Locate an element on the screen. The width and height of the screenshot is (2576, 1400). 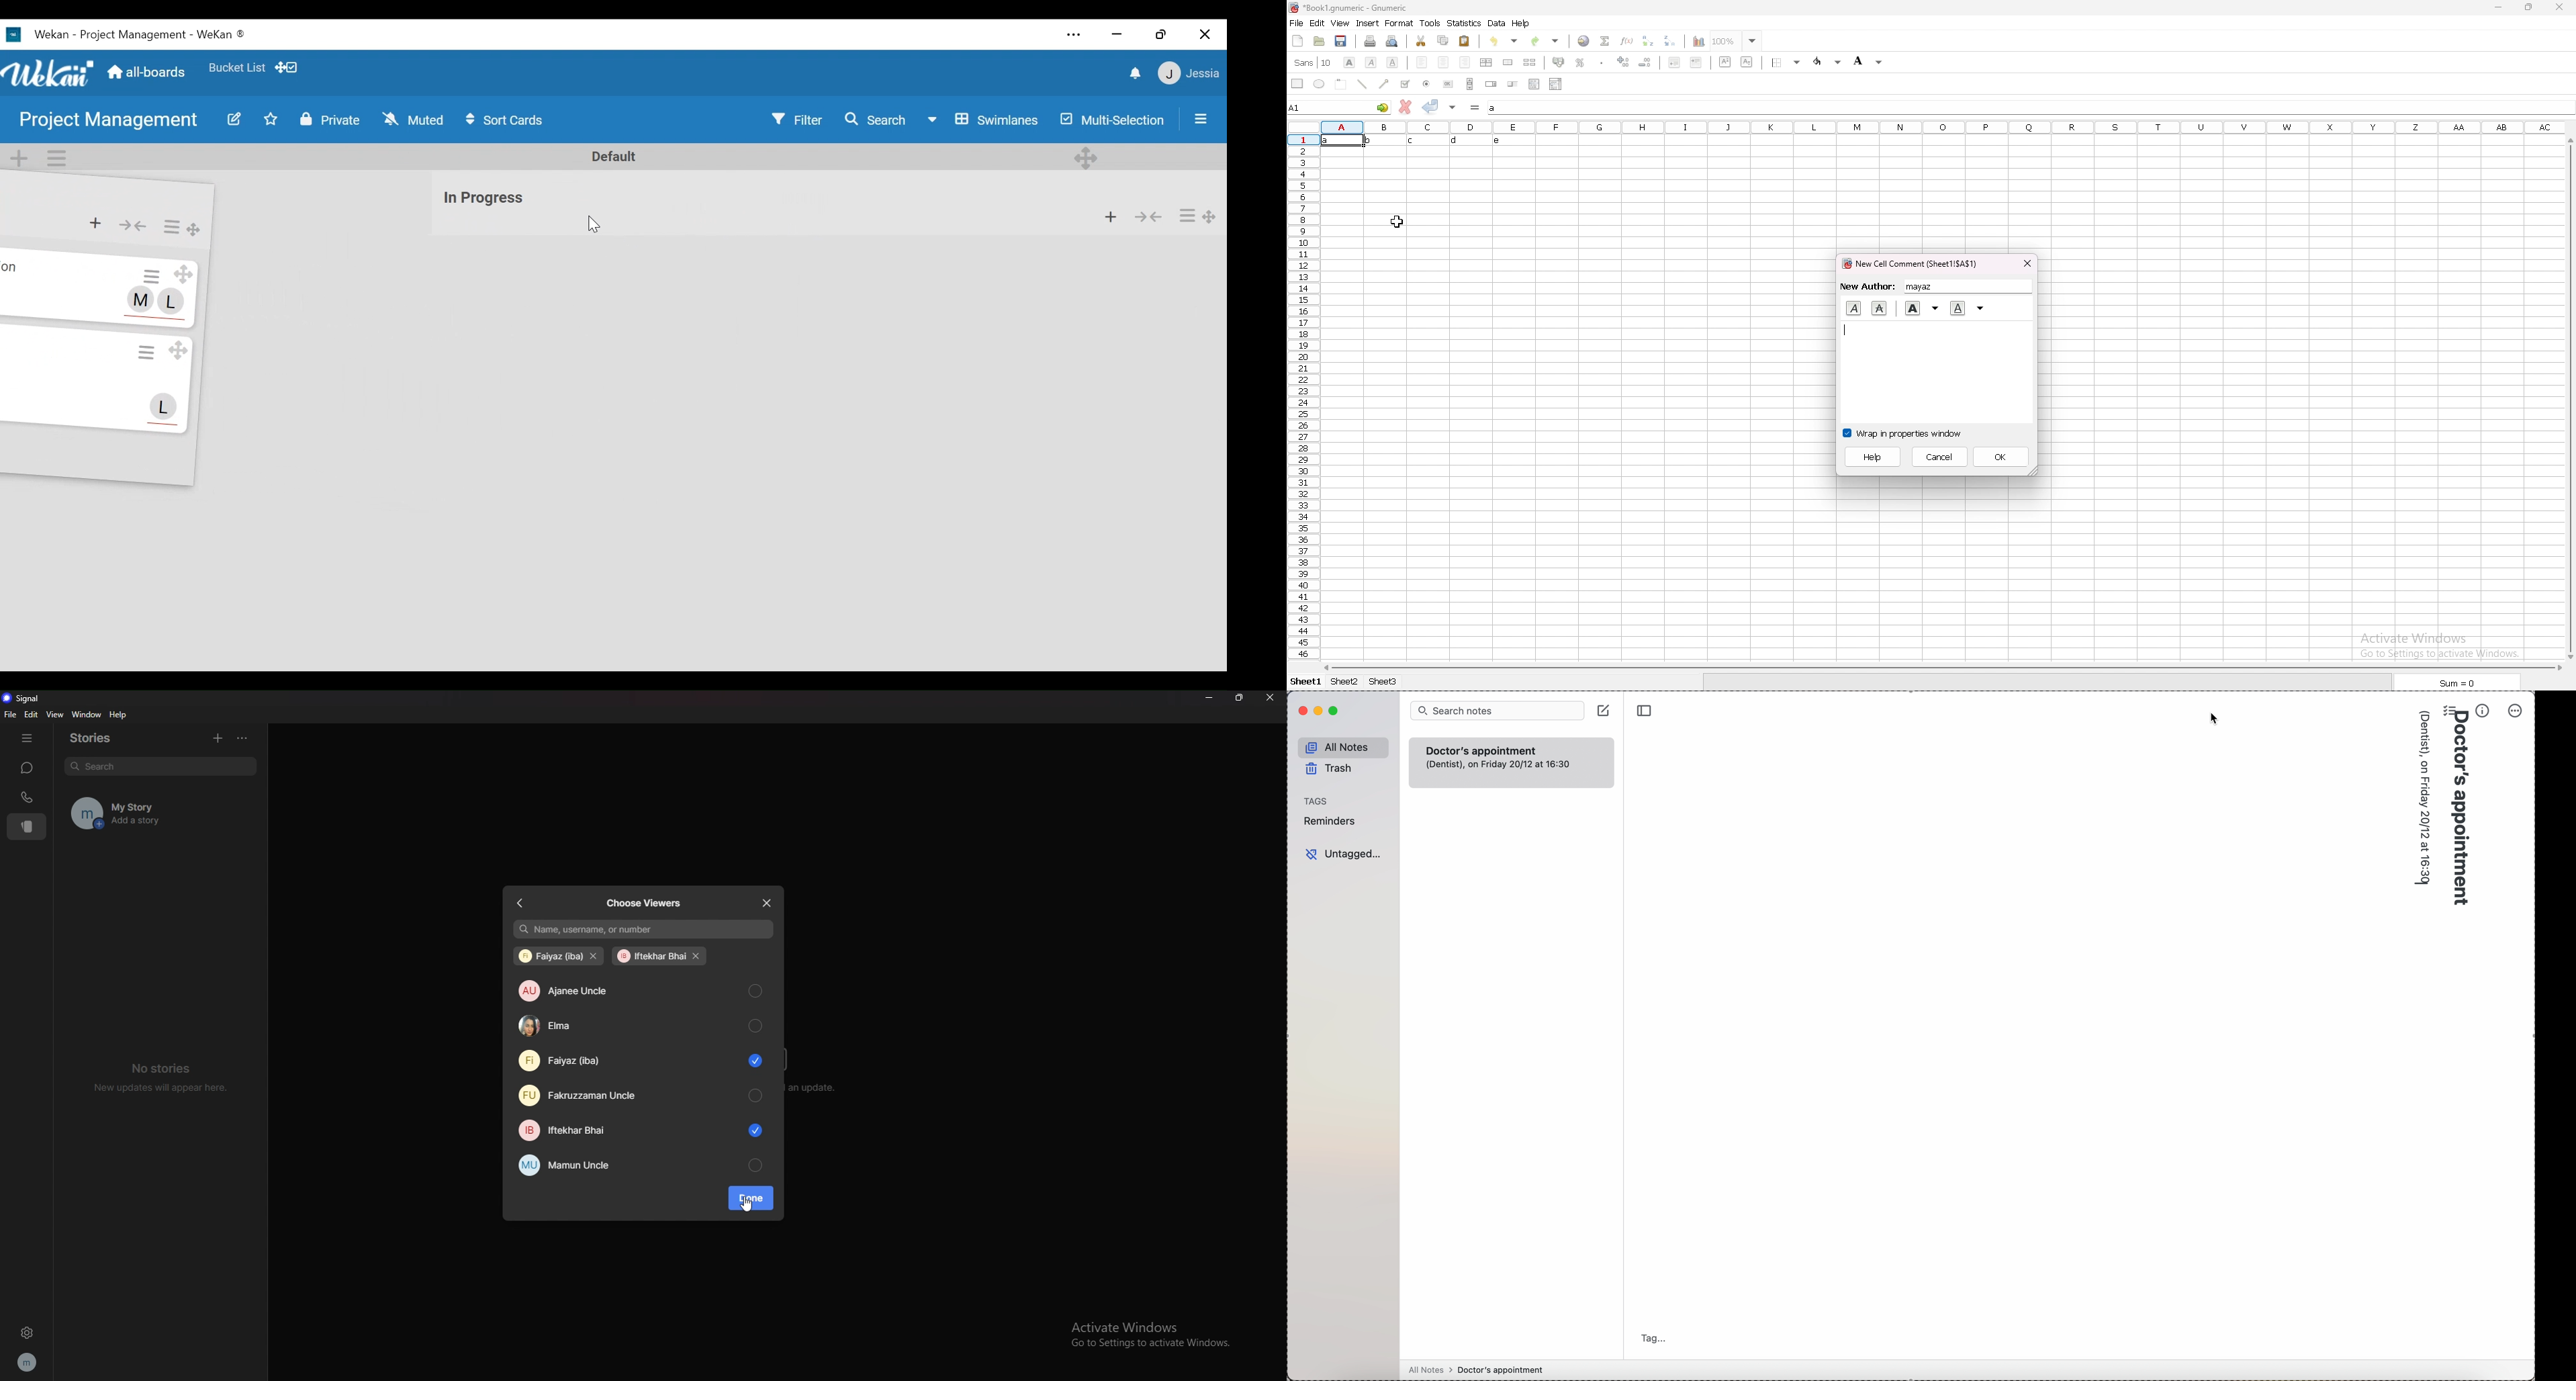
L is located at coordinates (172, 301).